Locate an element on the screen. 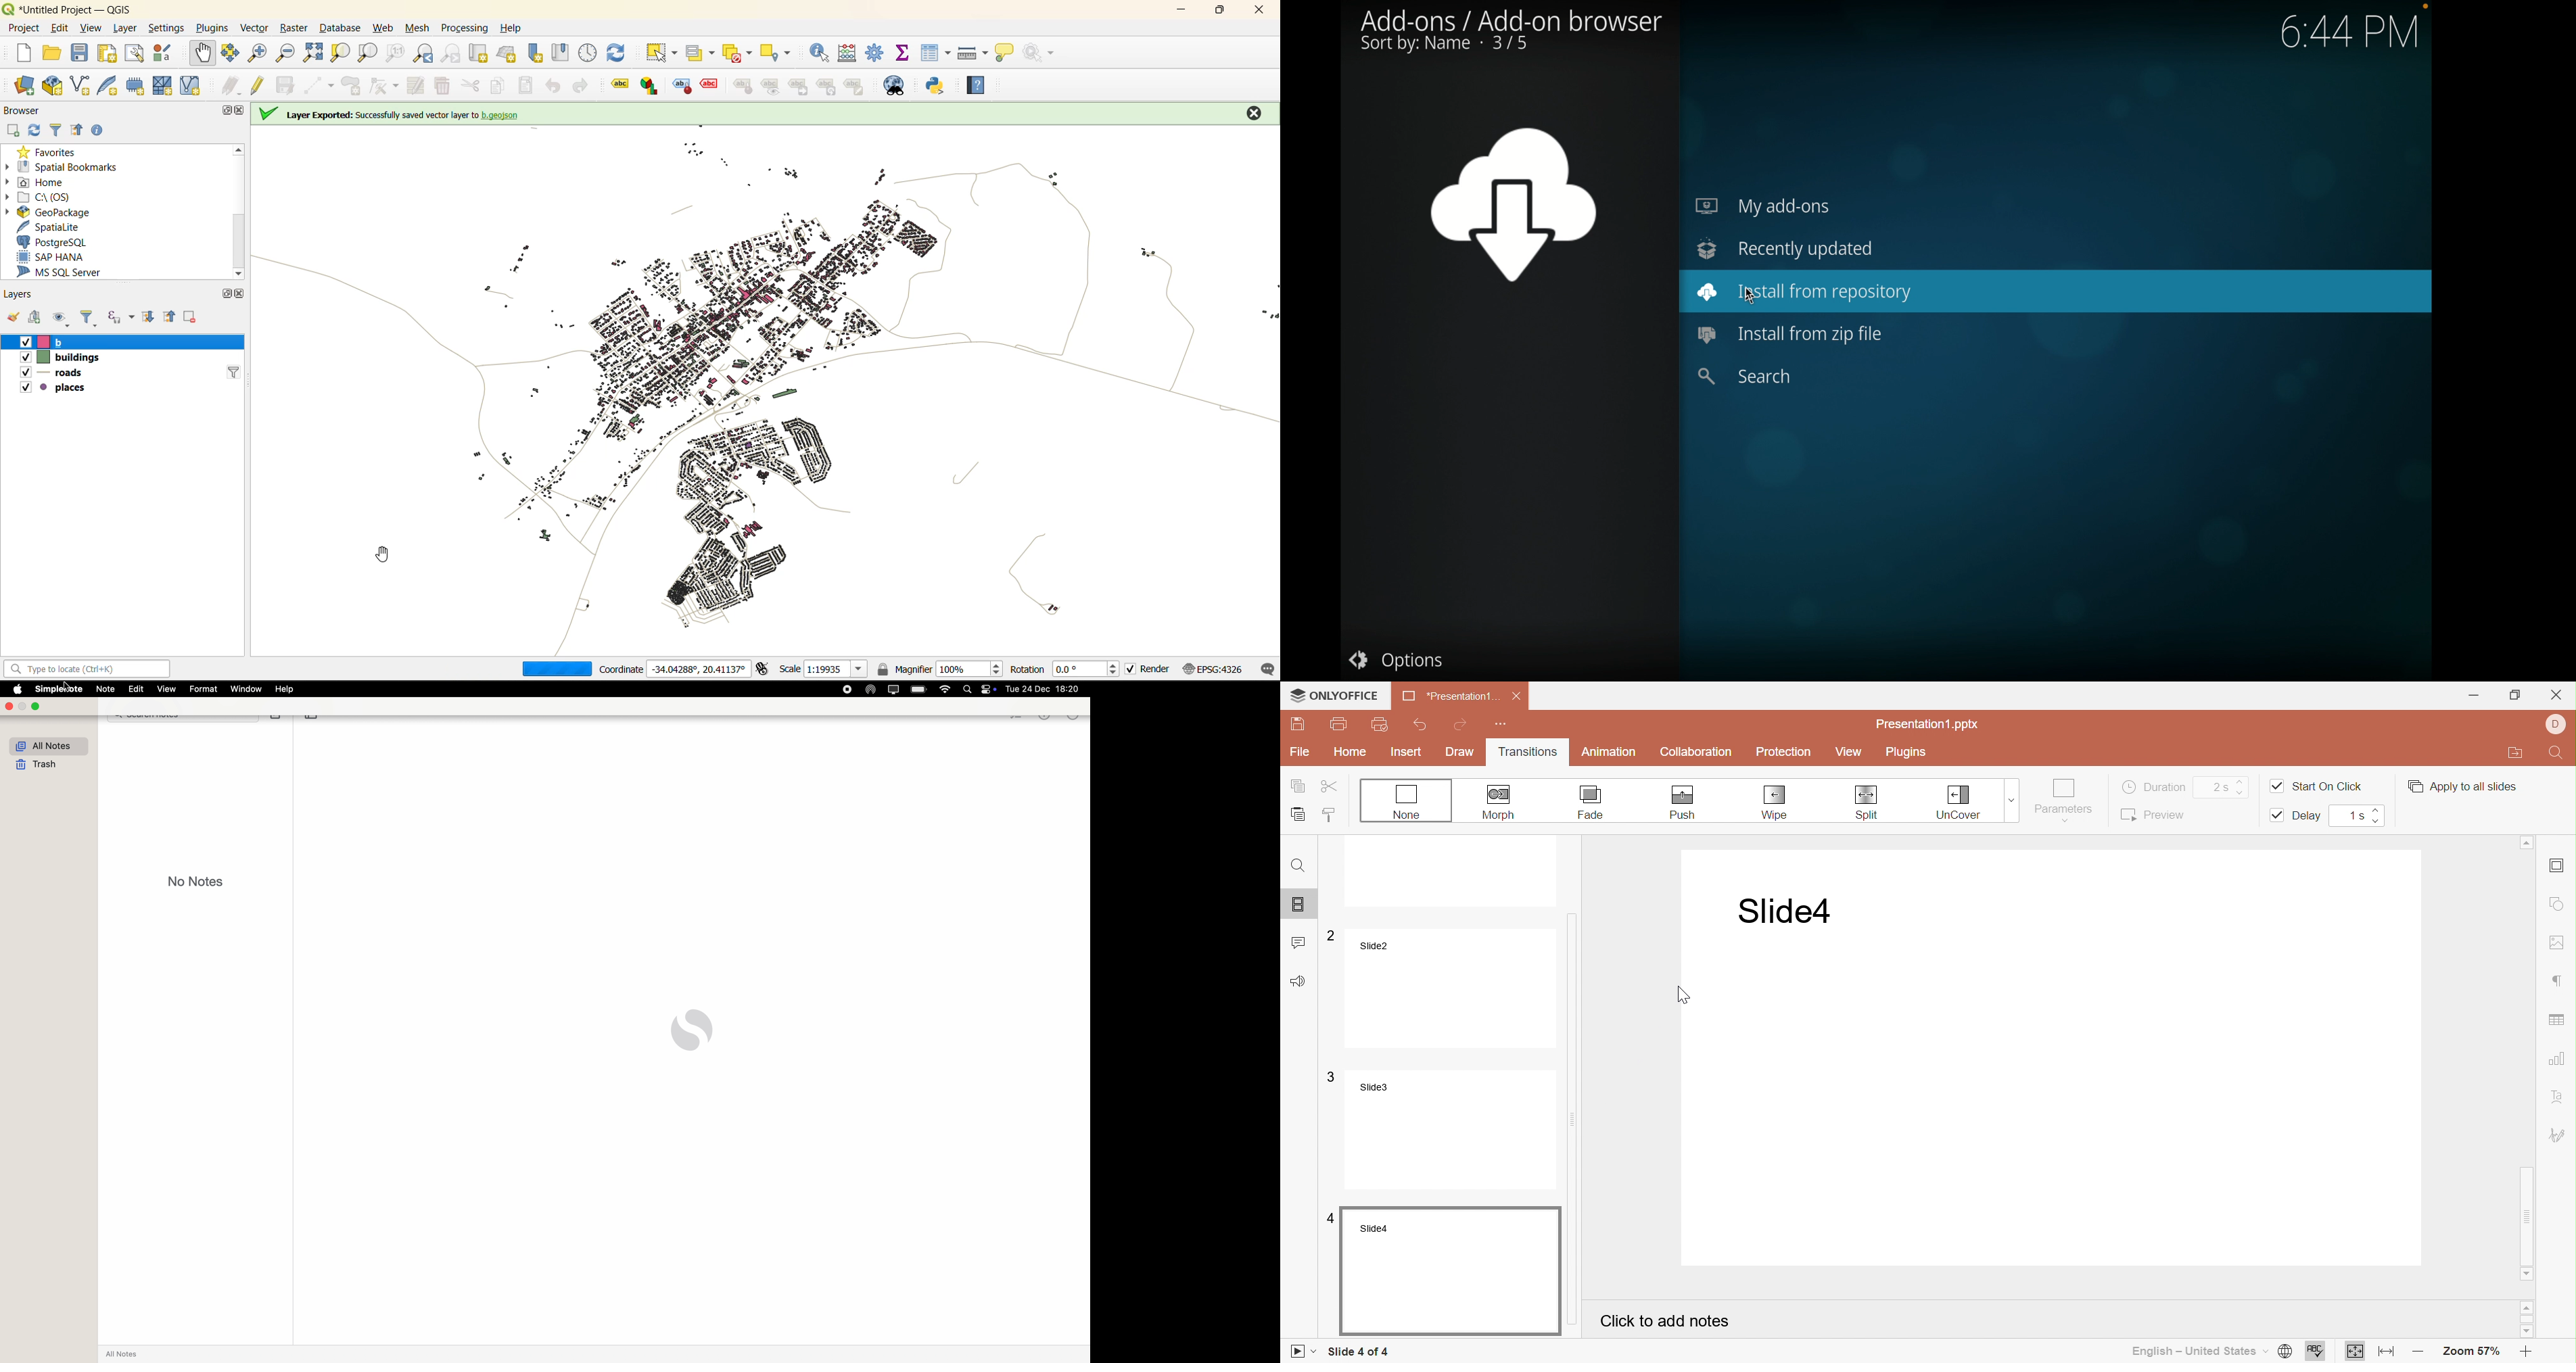 The height and width of the screenshot is (1372, 2576). cut is located at coordinates (480, 52).